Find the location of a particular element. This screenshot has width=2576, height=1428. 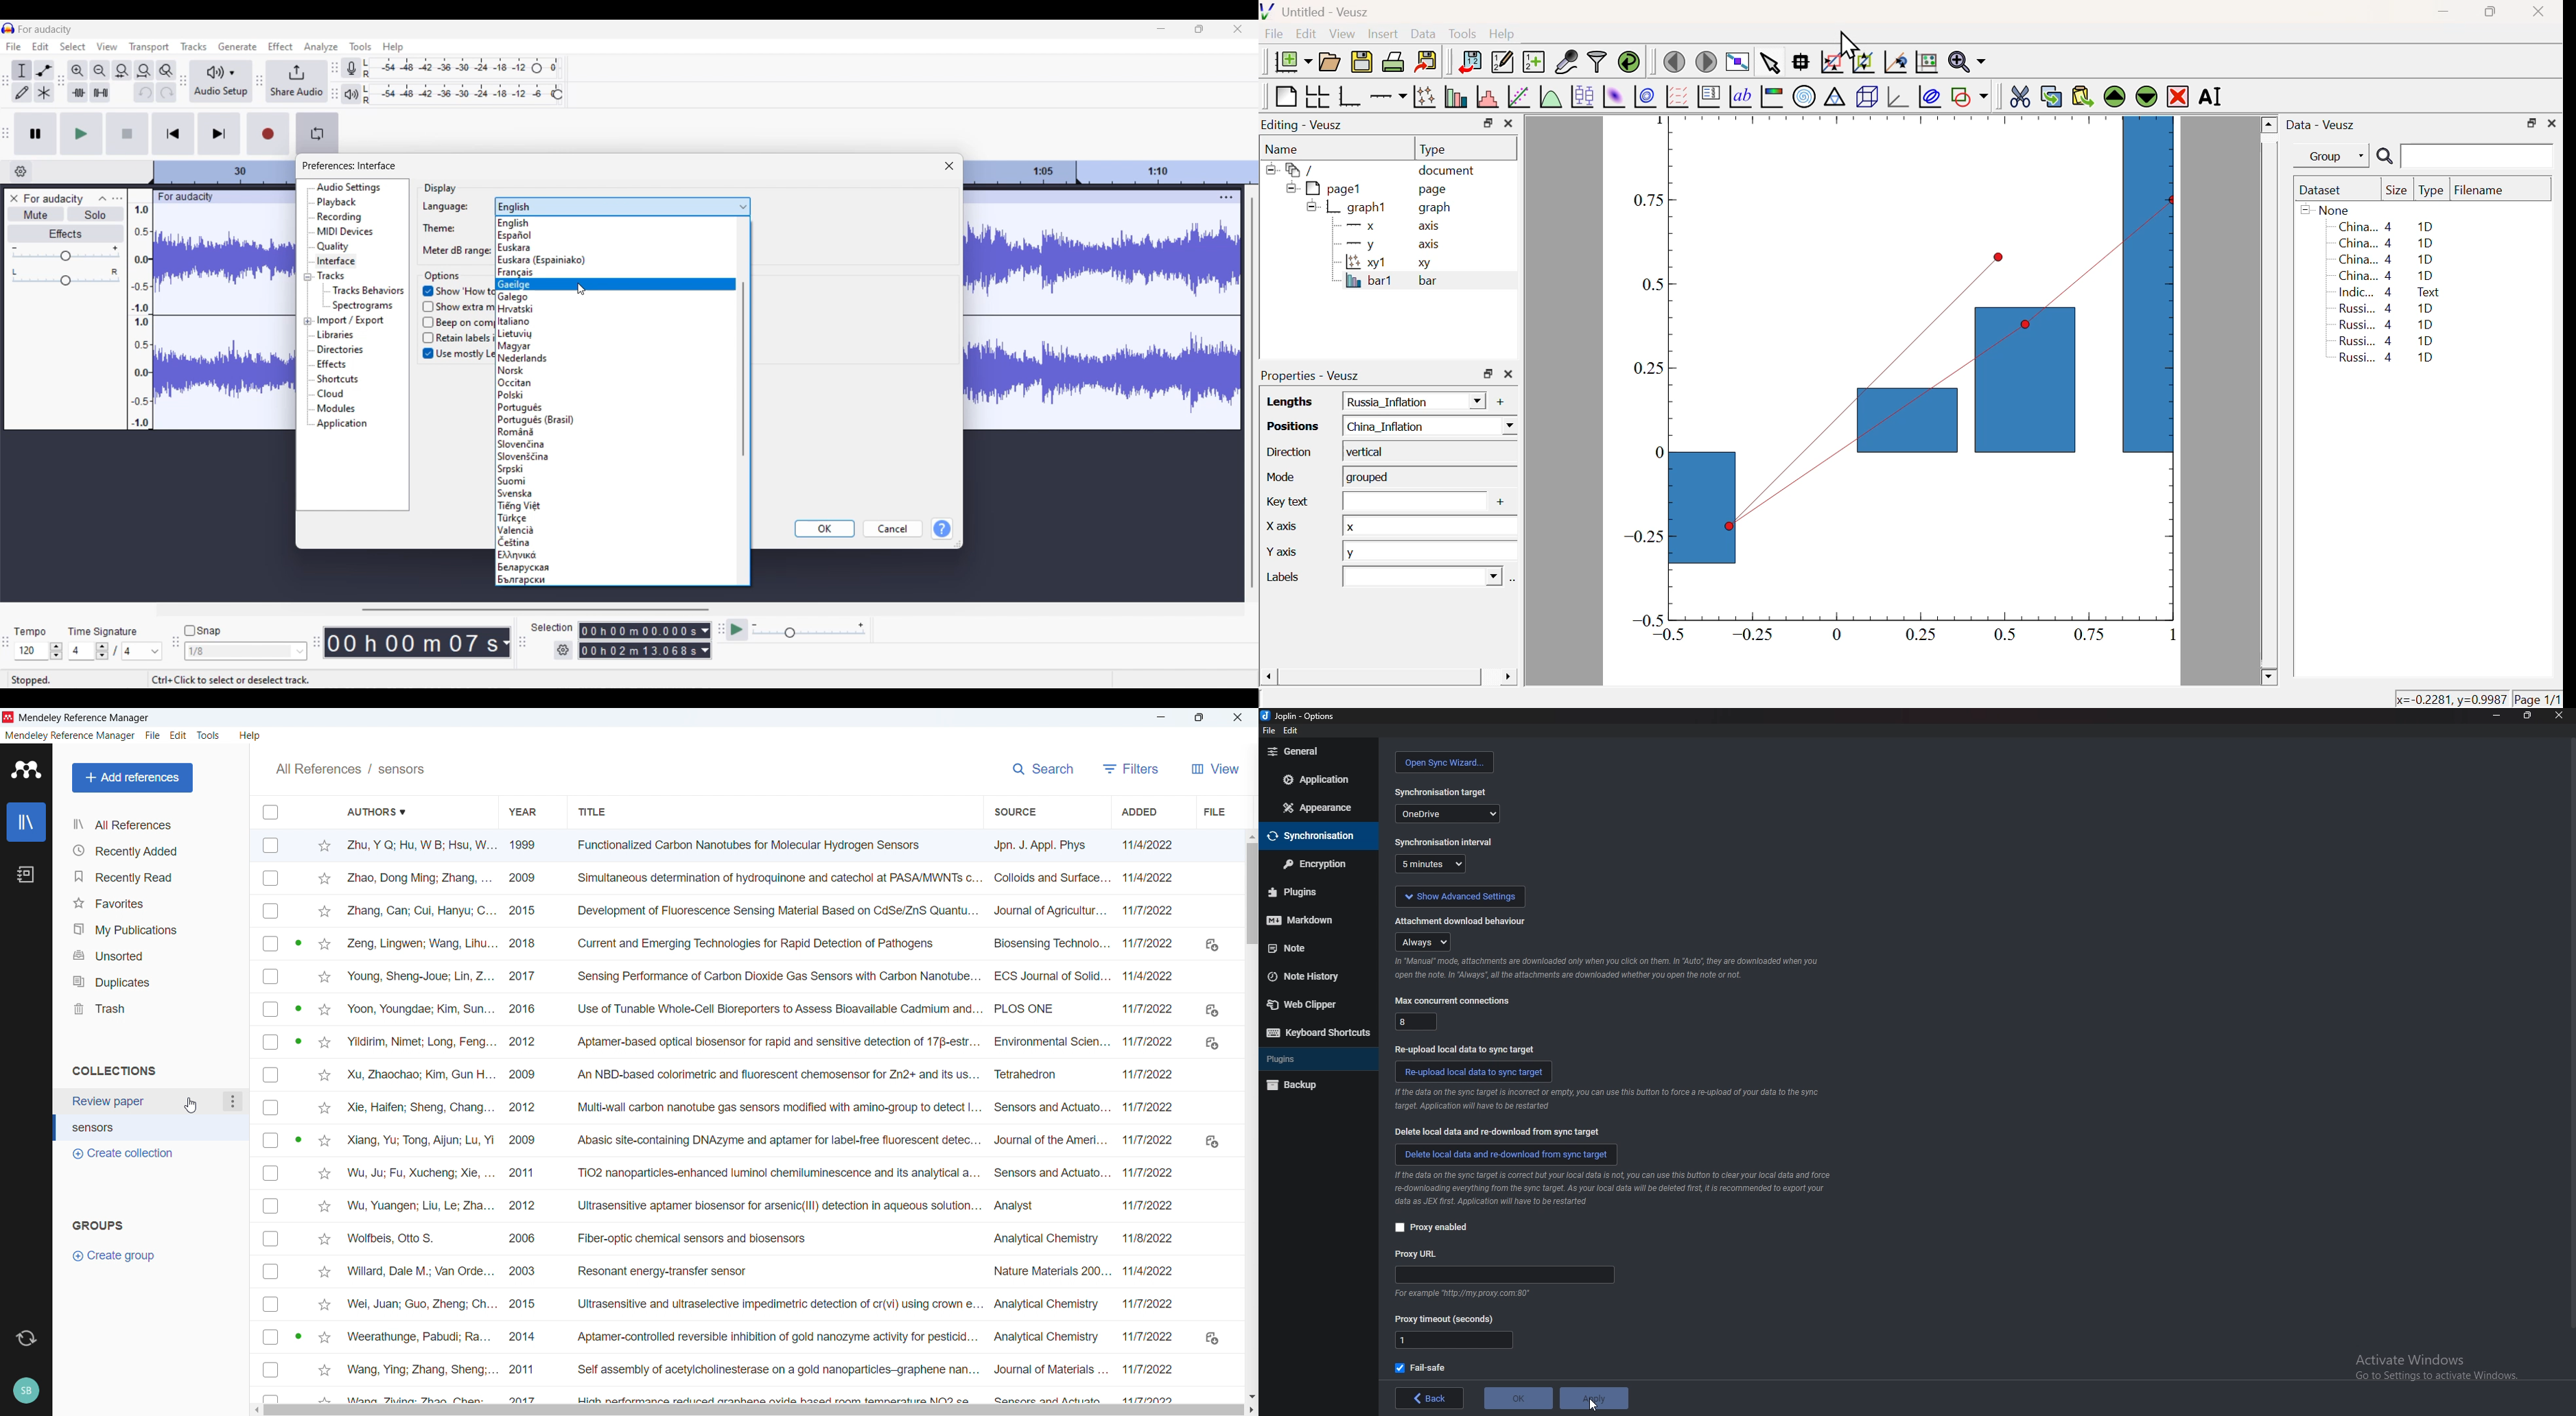

Favourites  is located at coordinates (153, 904).